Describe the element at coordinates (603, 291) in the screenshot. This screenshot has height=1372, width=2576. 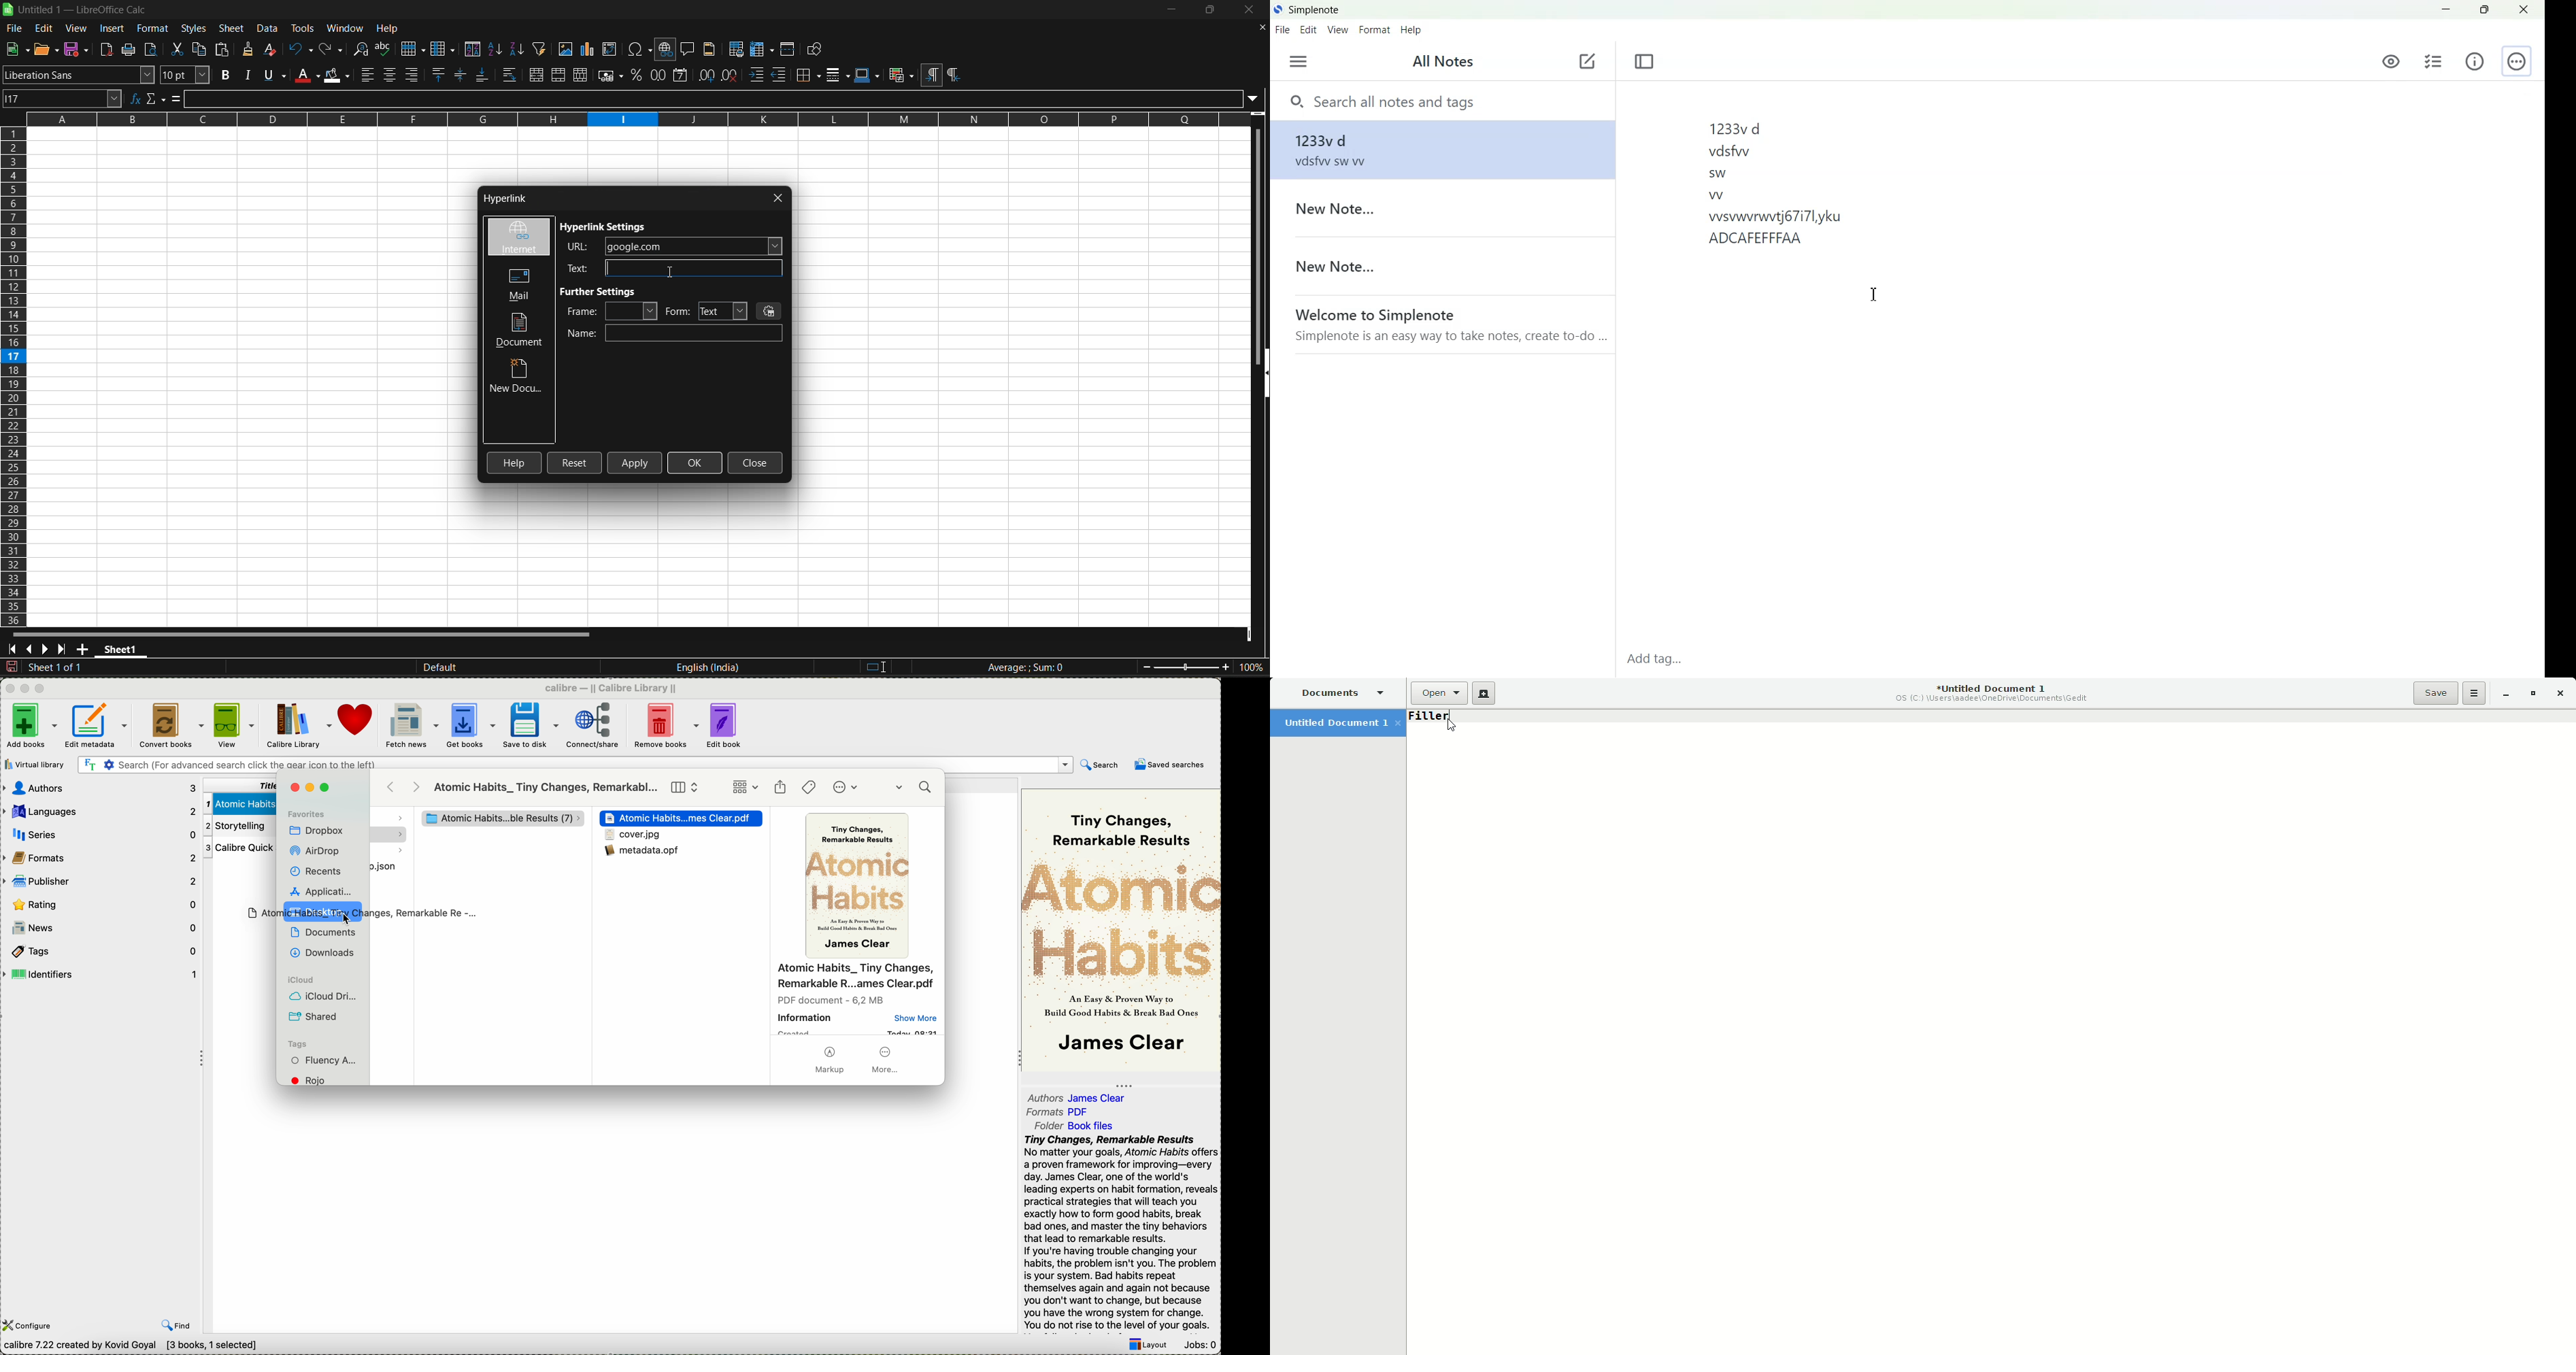
I see `further settings` at that location.